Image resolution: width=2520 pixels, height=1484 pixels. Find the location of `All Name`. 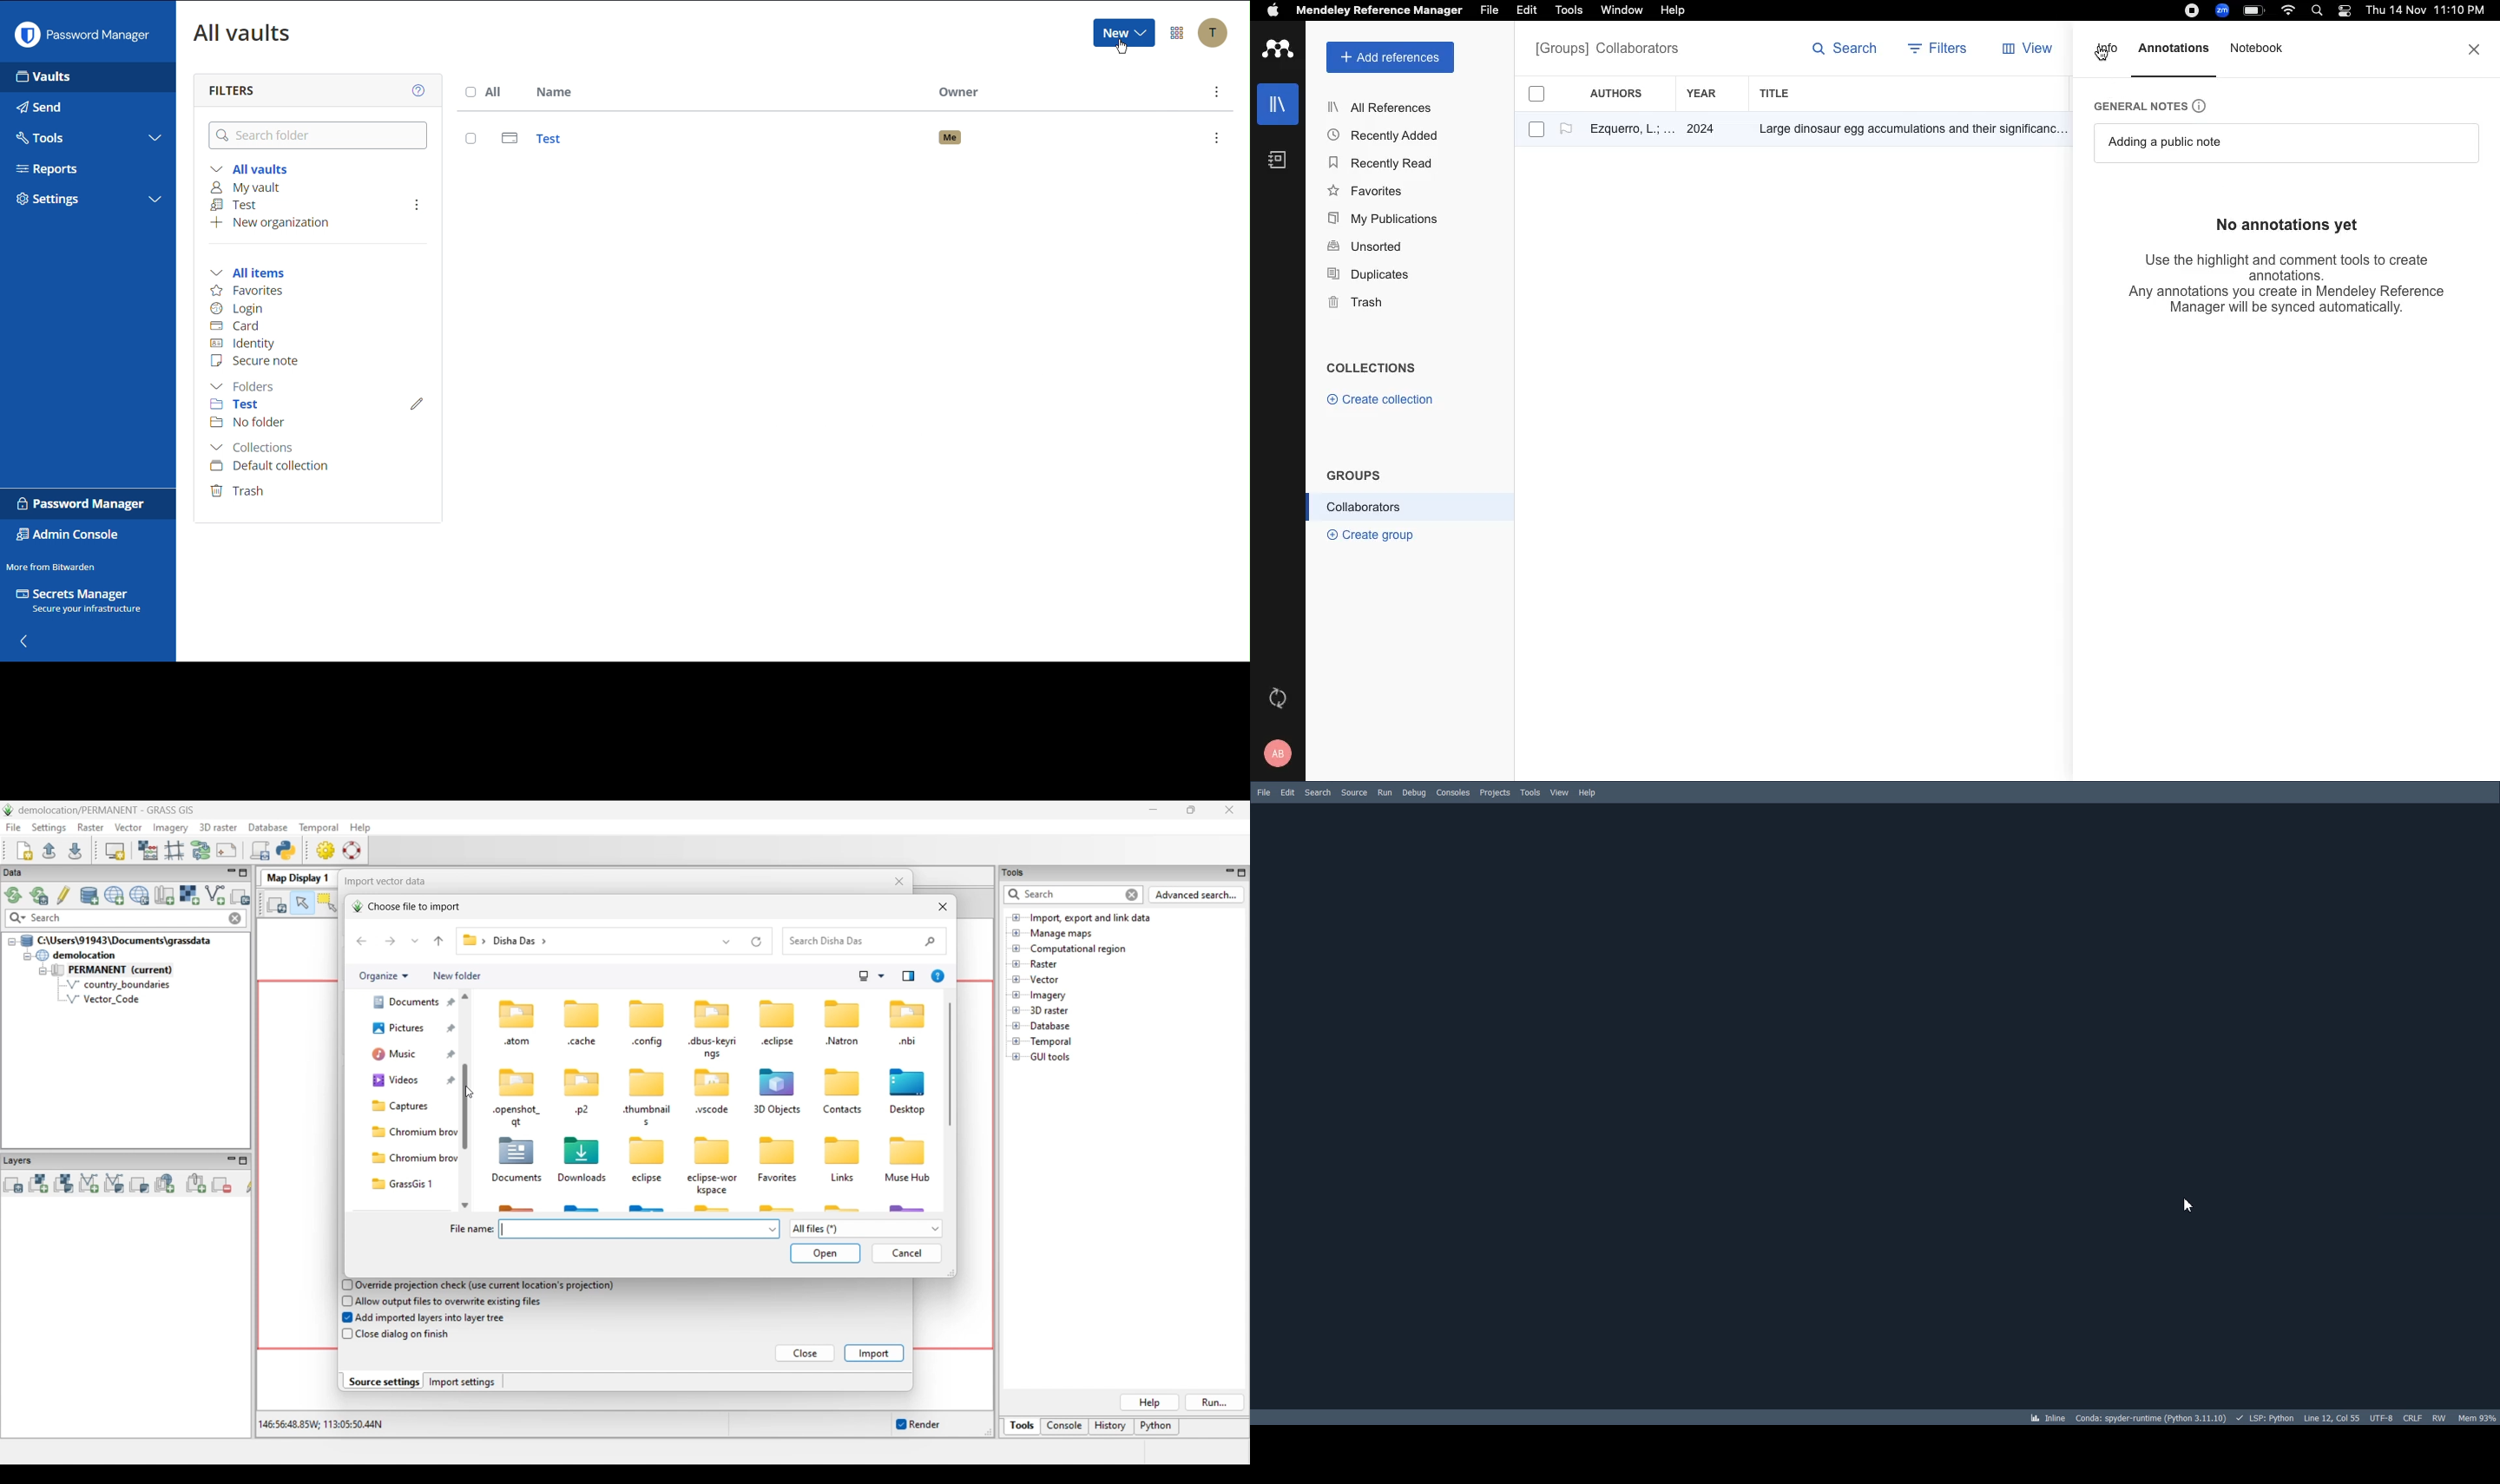

All Name is located at coordinates (482, 94).